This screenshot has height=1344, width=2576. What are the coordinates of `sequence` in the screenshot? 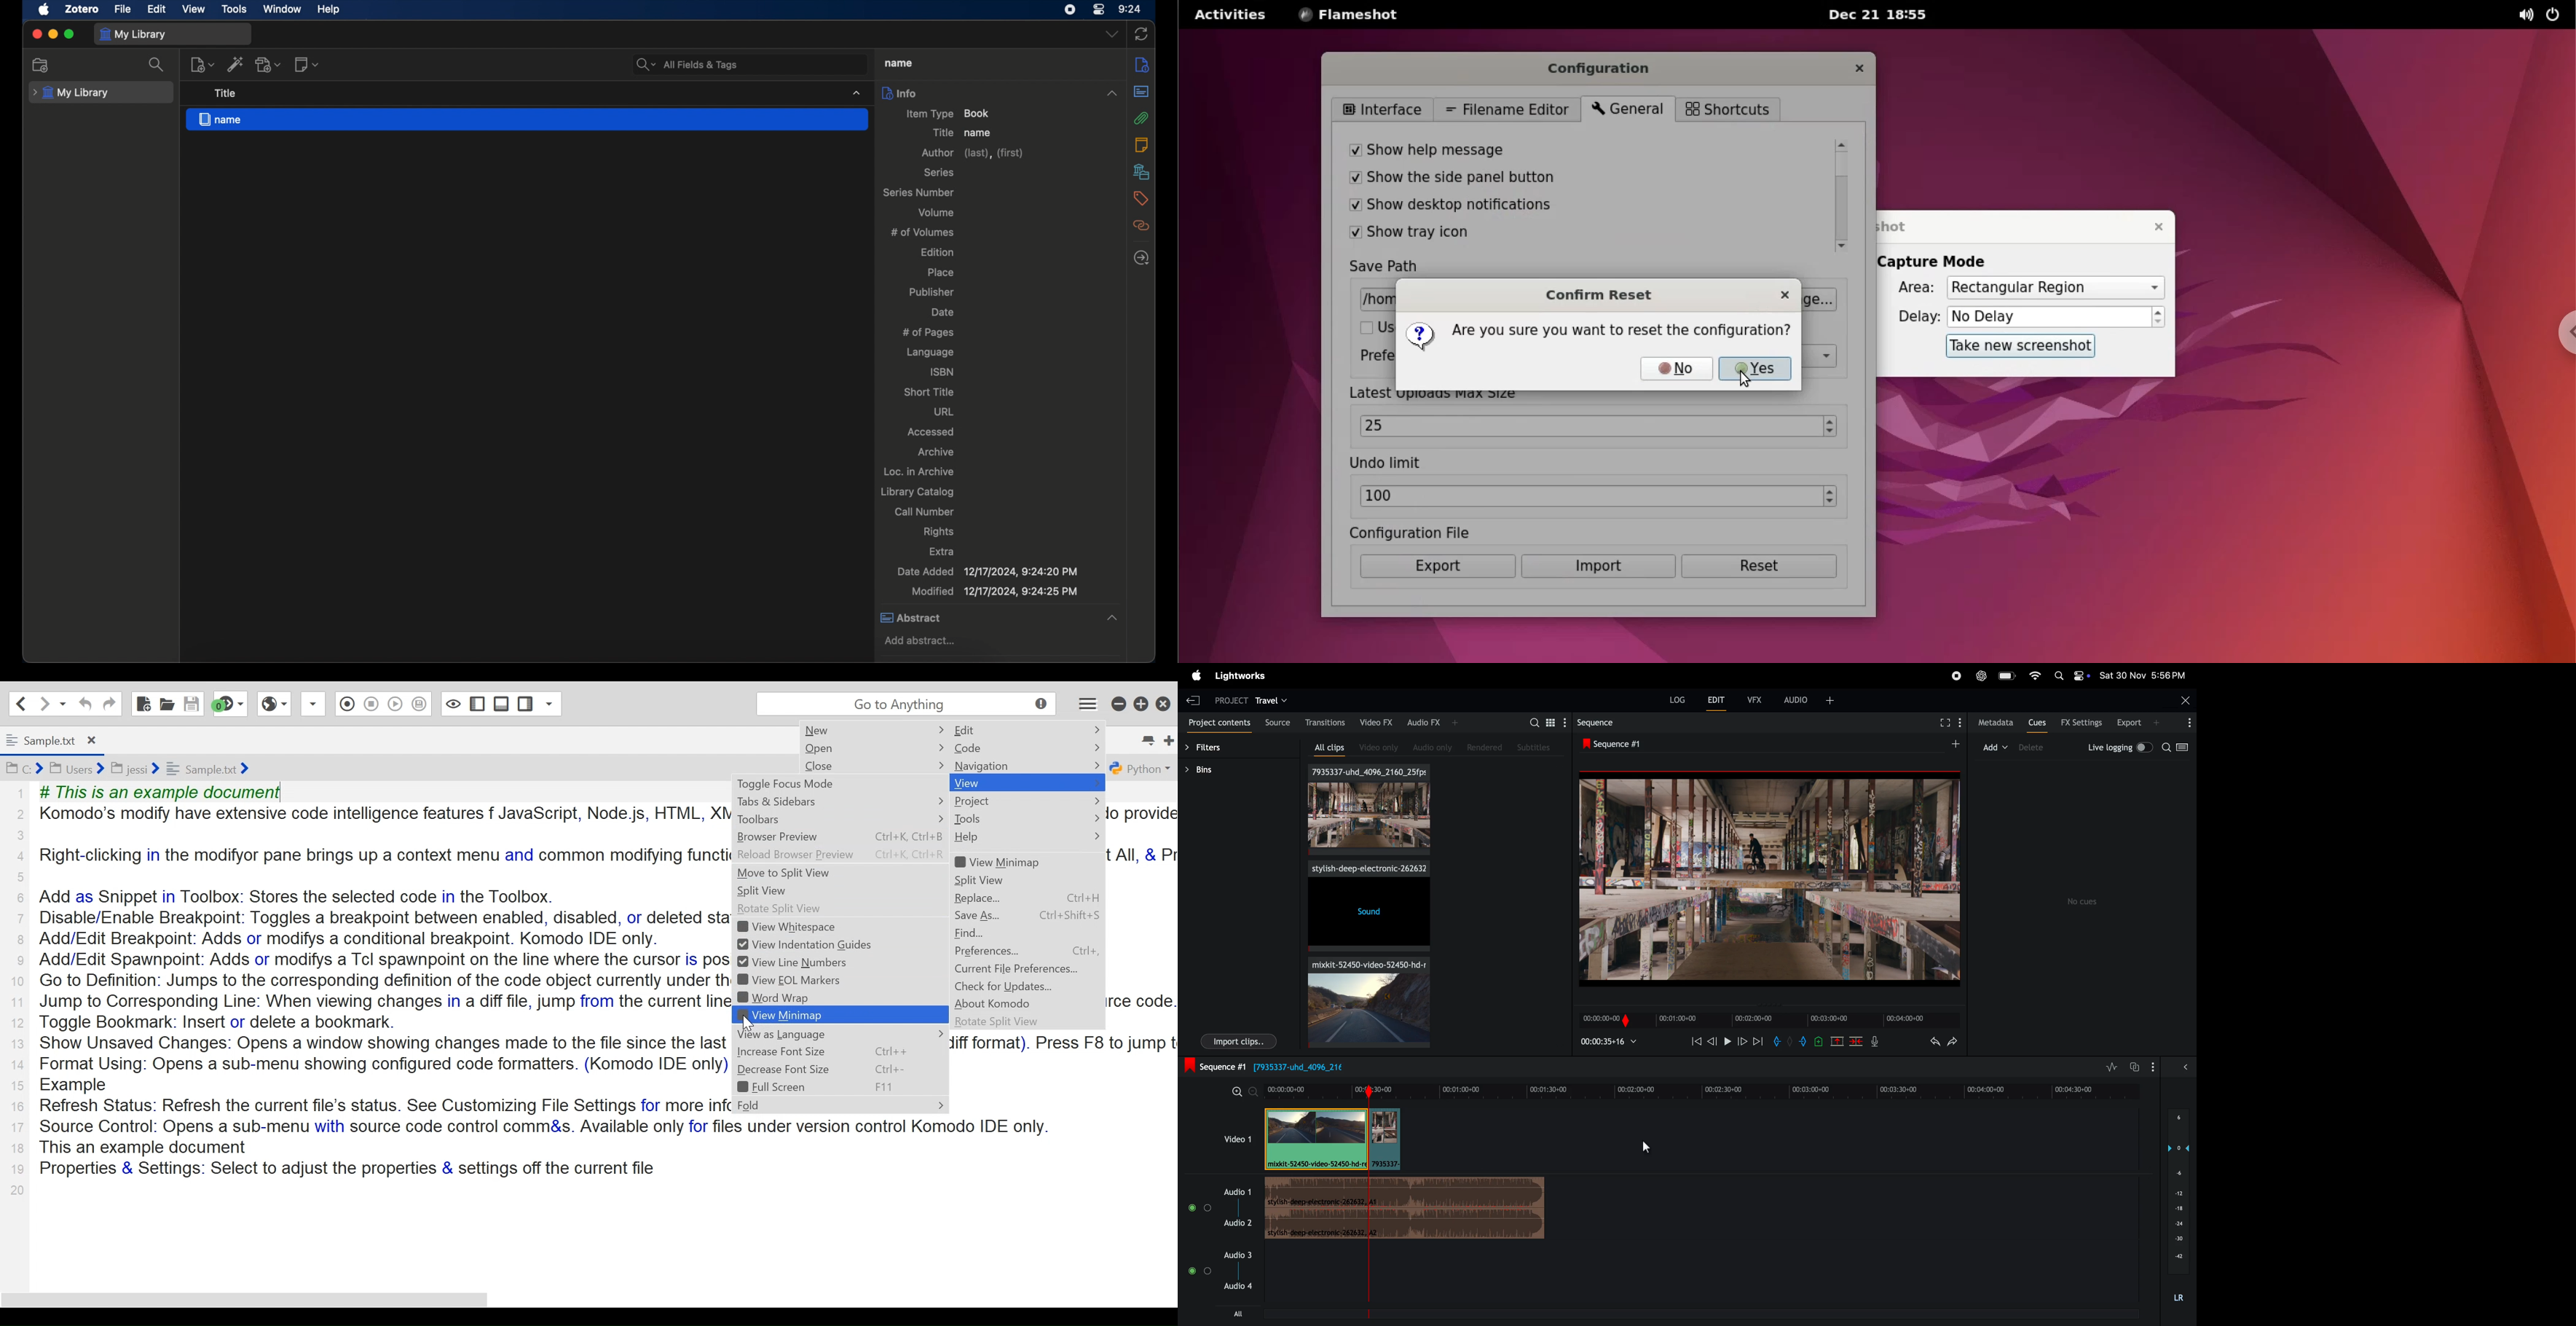 It's located at (1595, 724).